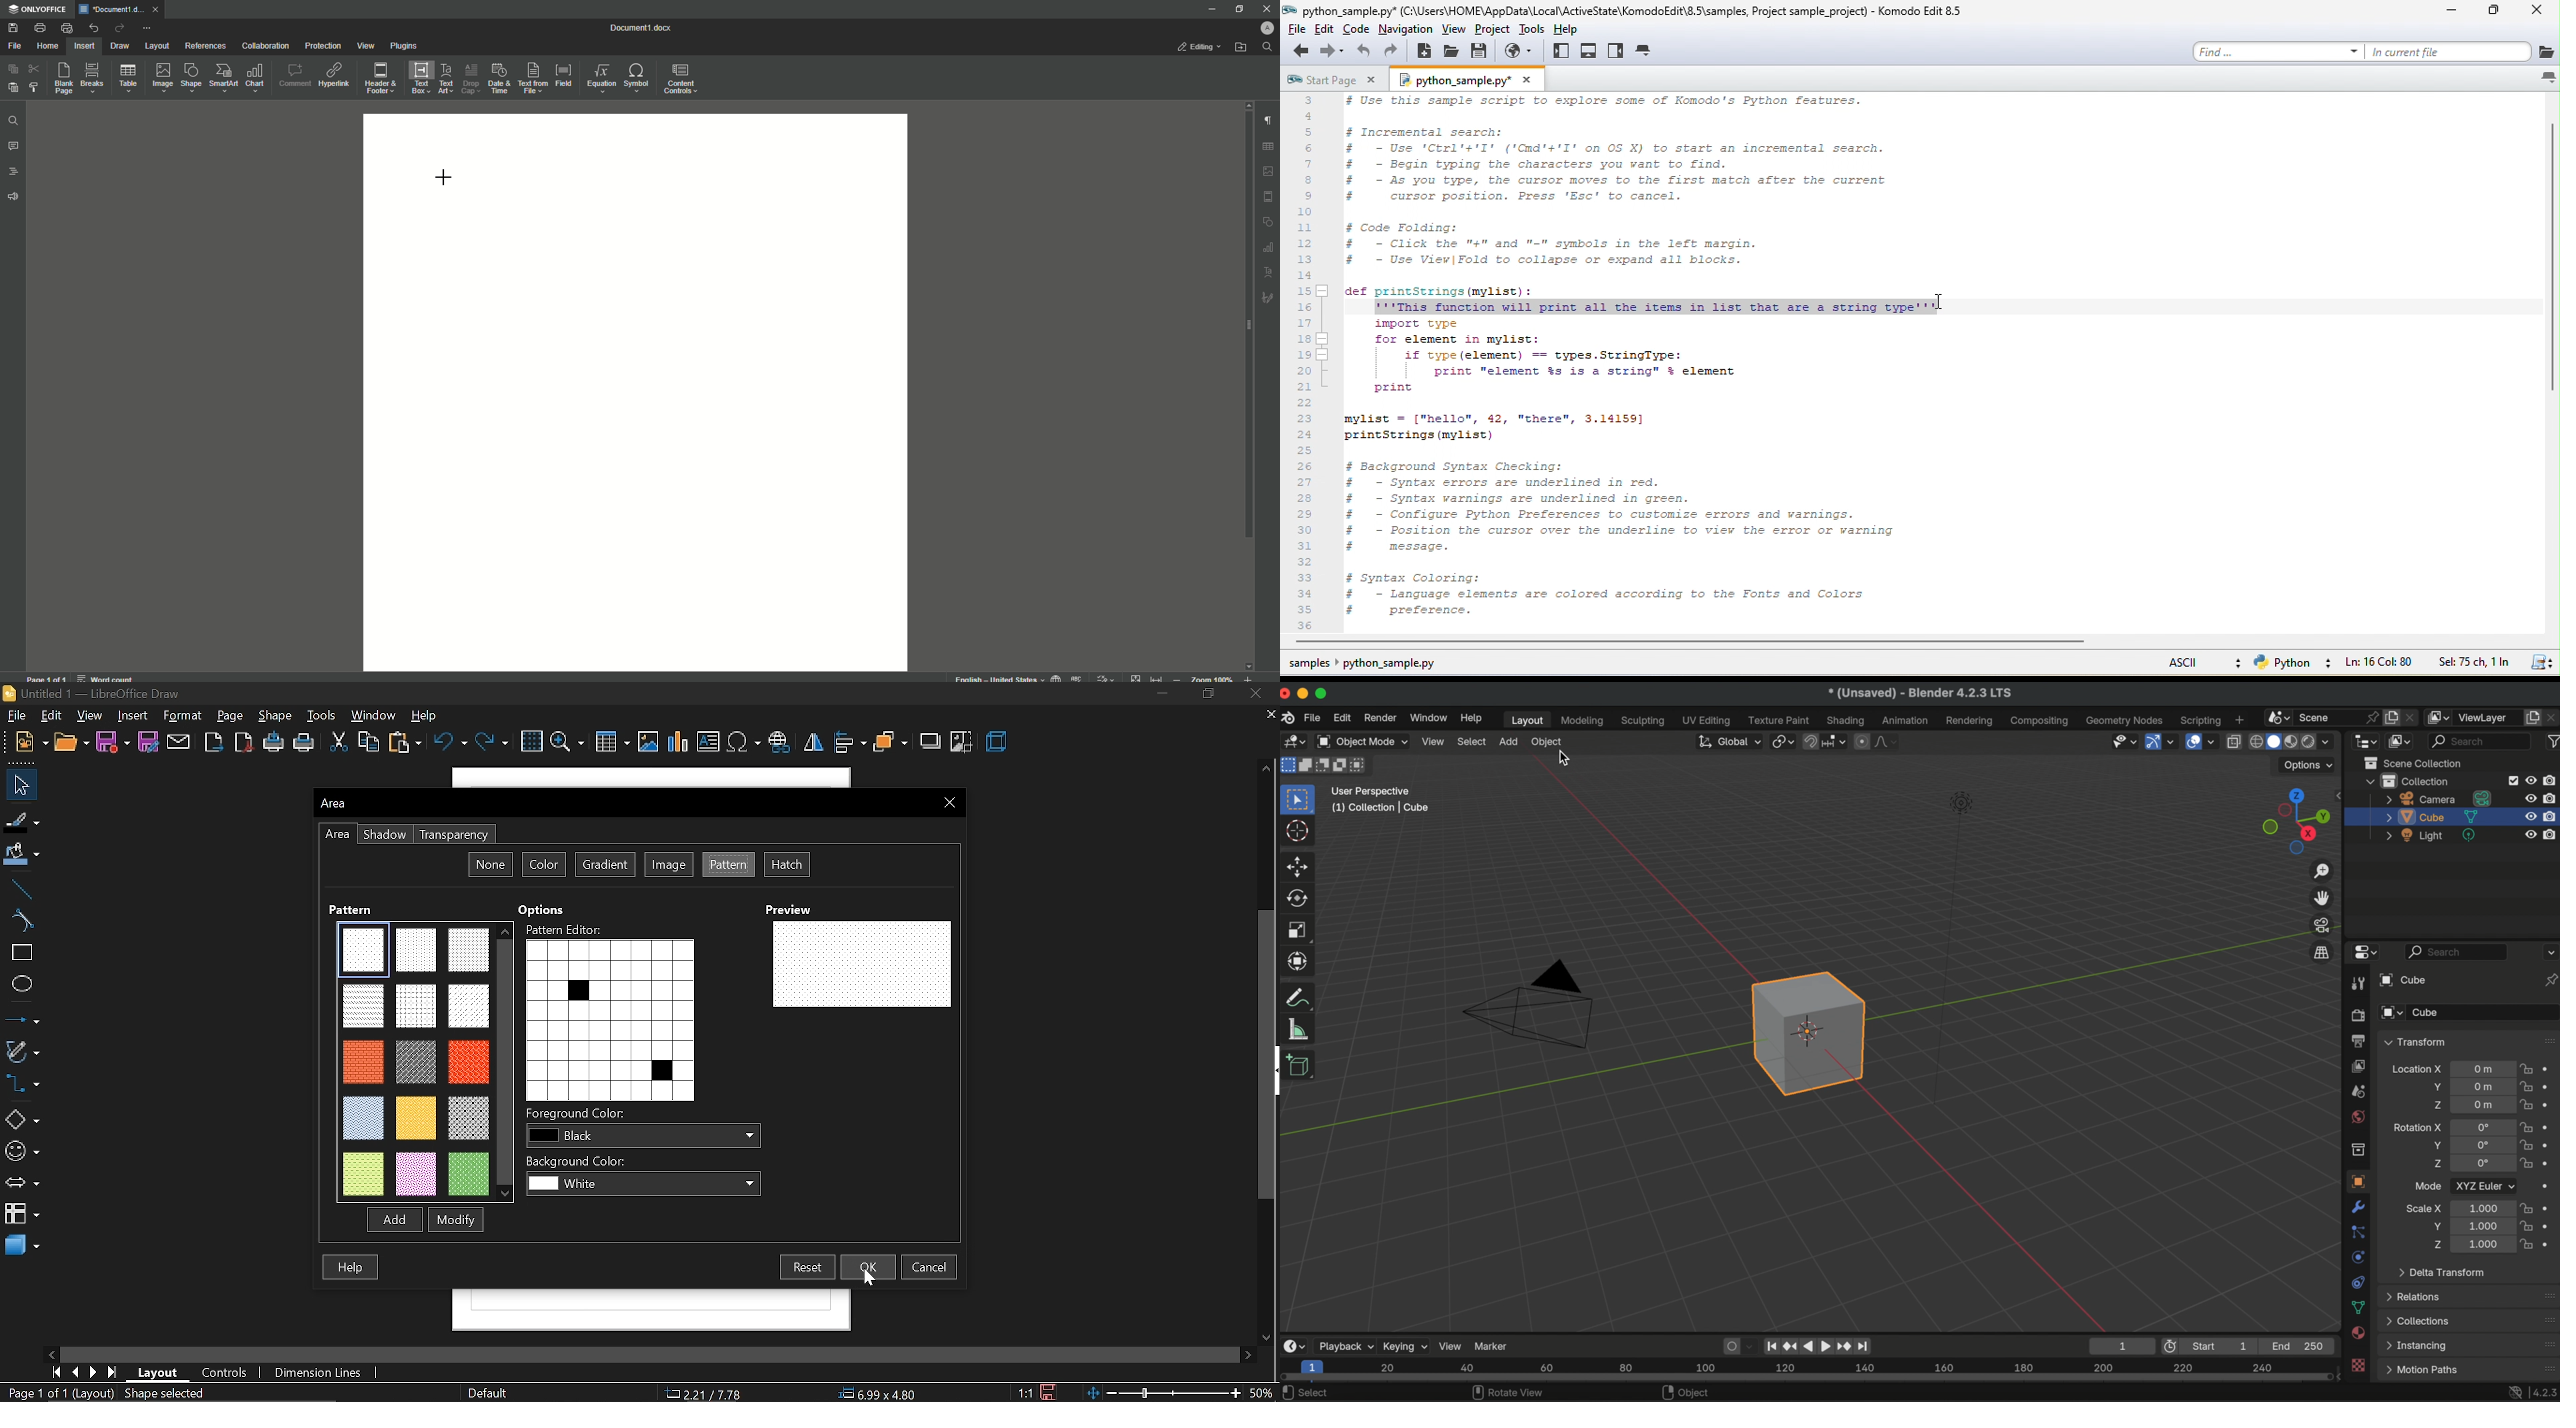  What do you see at coordinates (2549, 1069) in the screenshot?
I see `animate property` at bounding box center [2549, 1069].